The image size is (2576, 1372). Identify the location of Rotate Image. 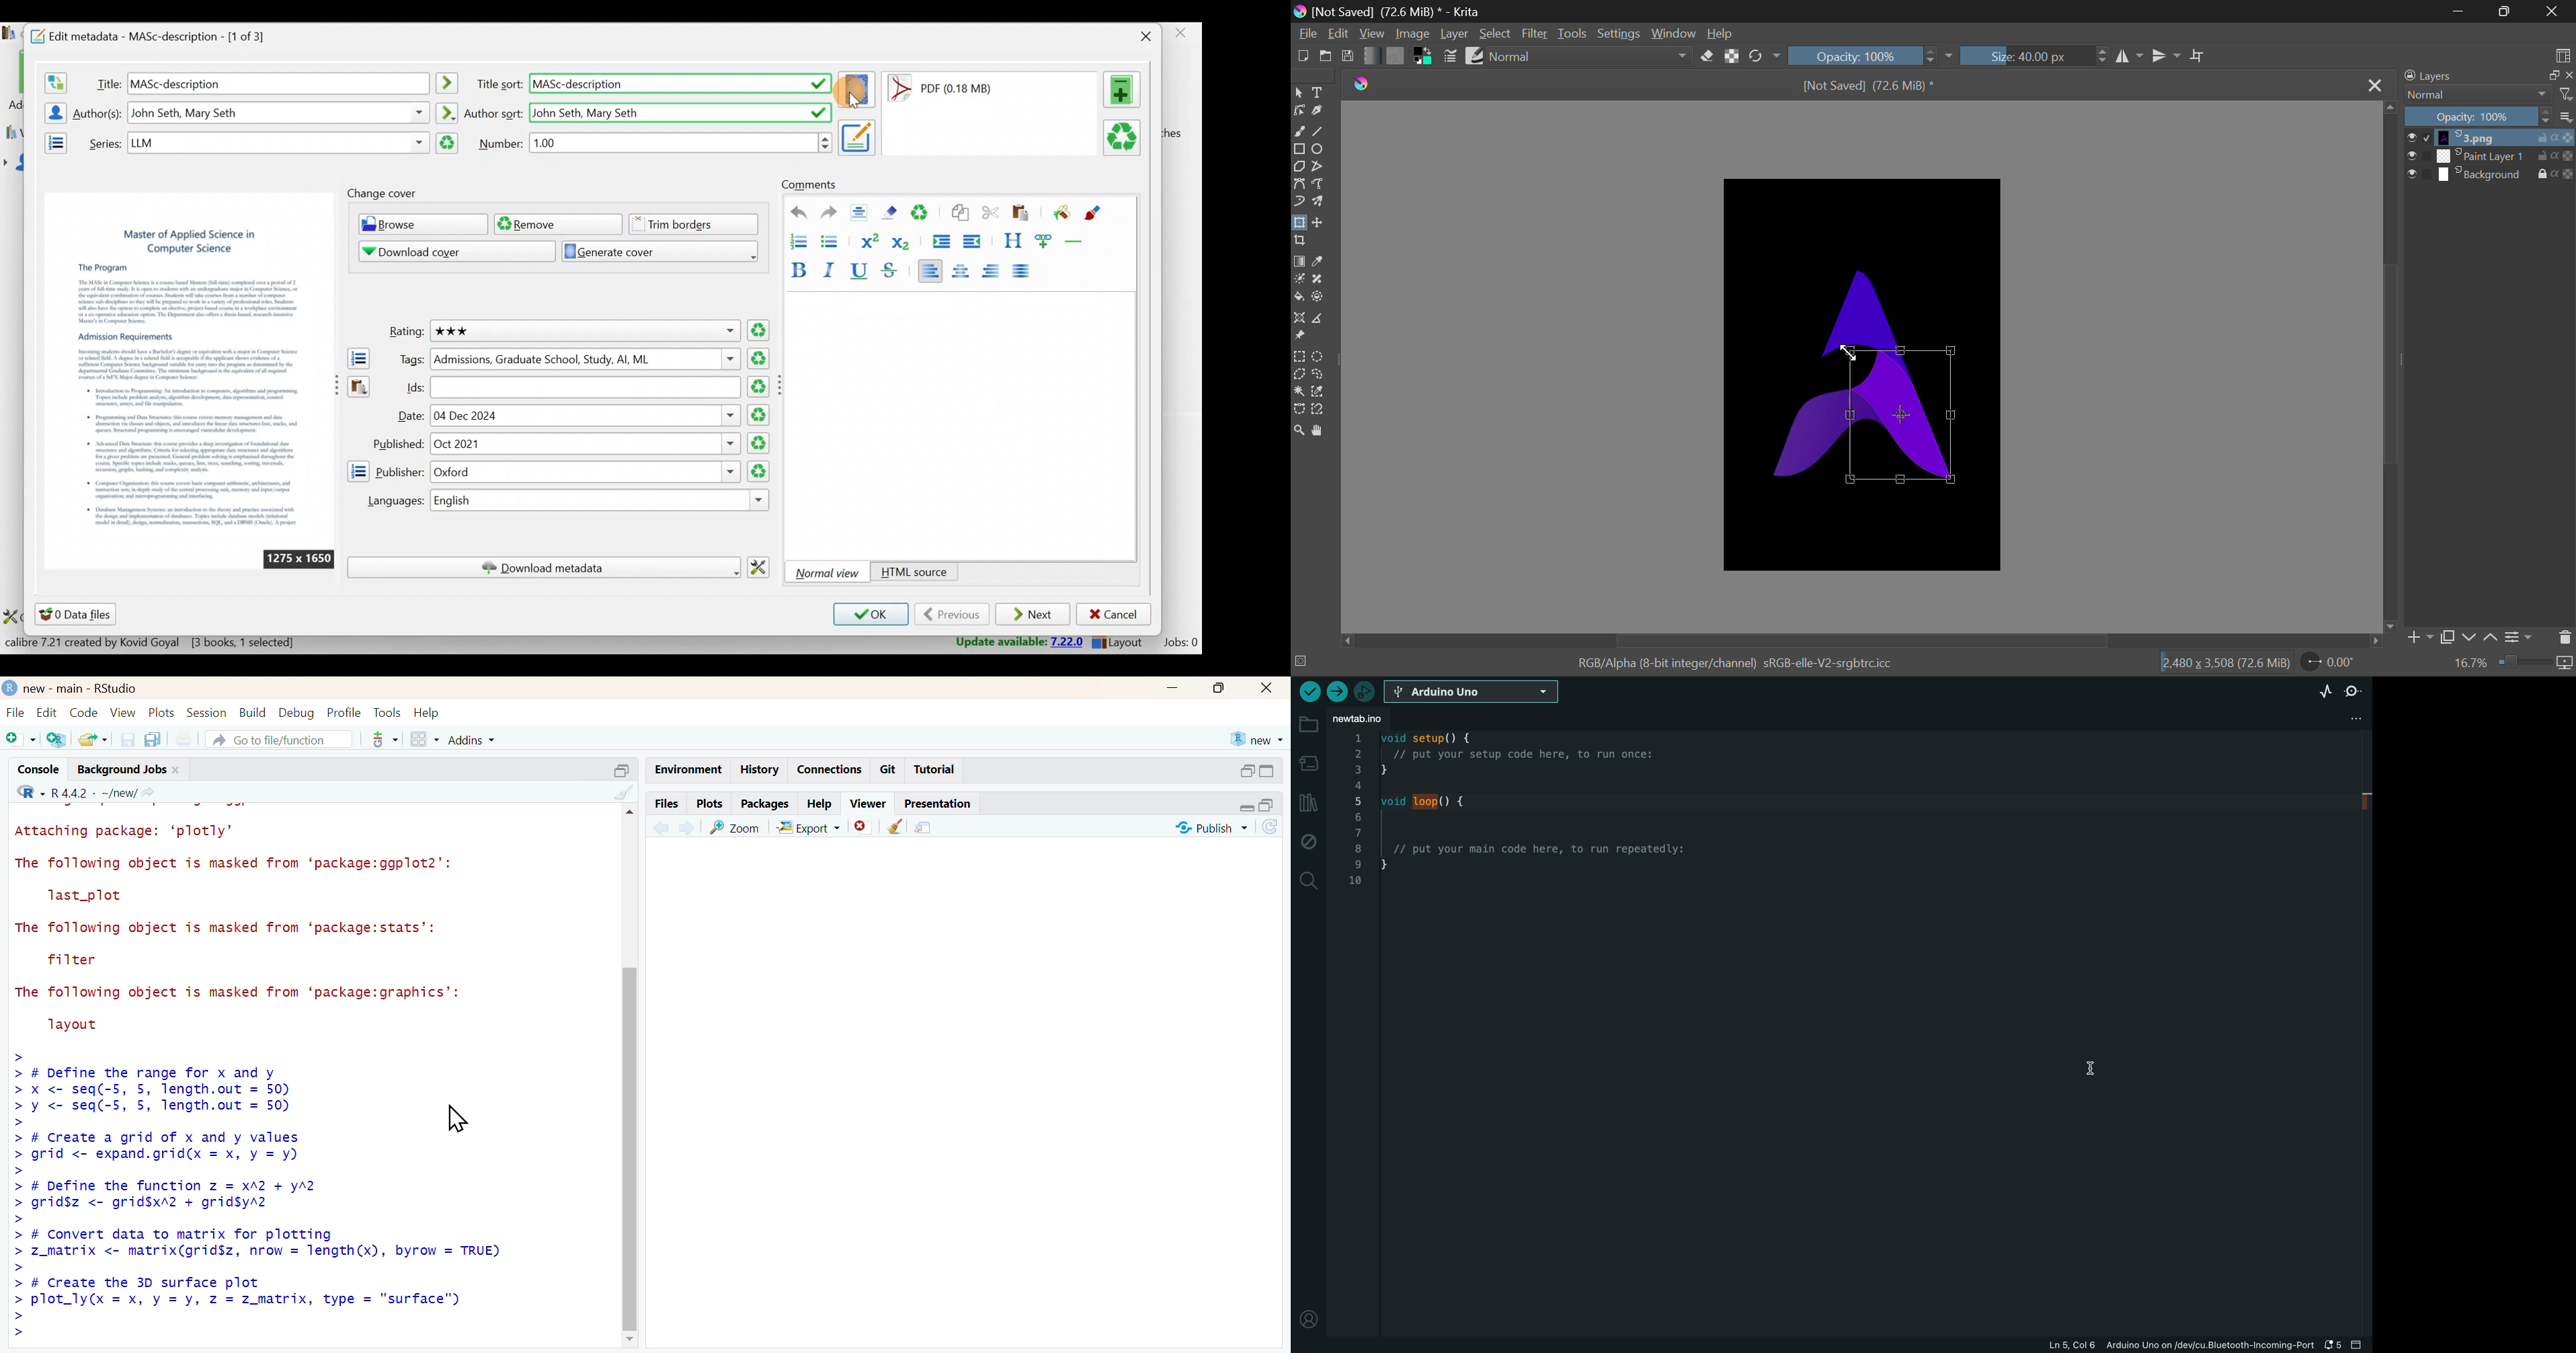
(1765, 56).